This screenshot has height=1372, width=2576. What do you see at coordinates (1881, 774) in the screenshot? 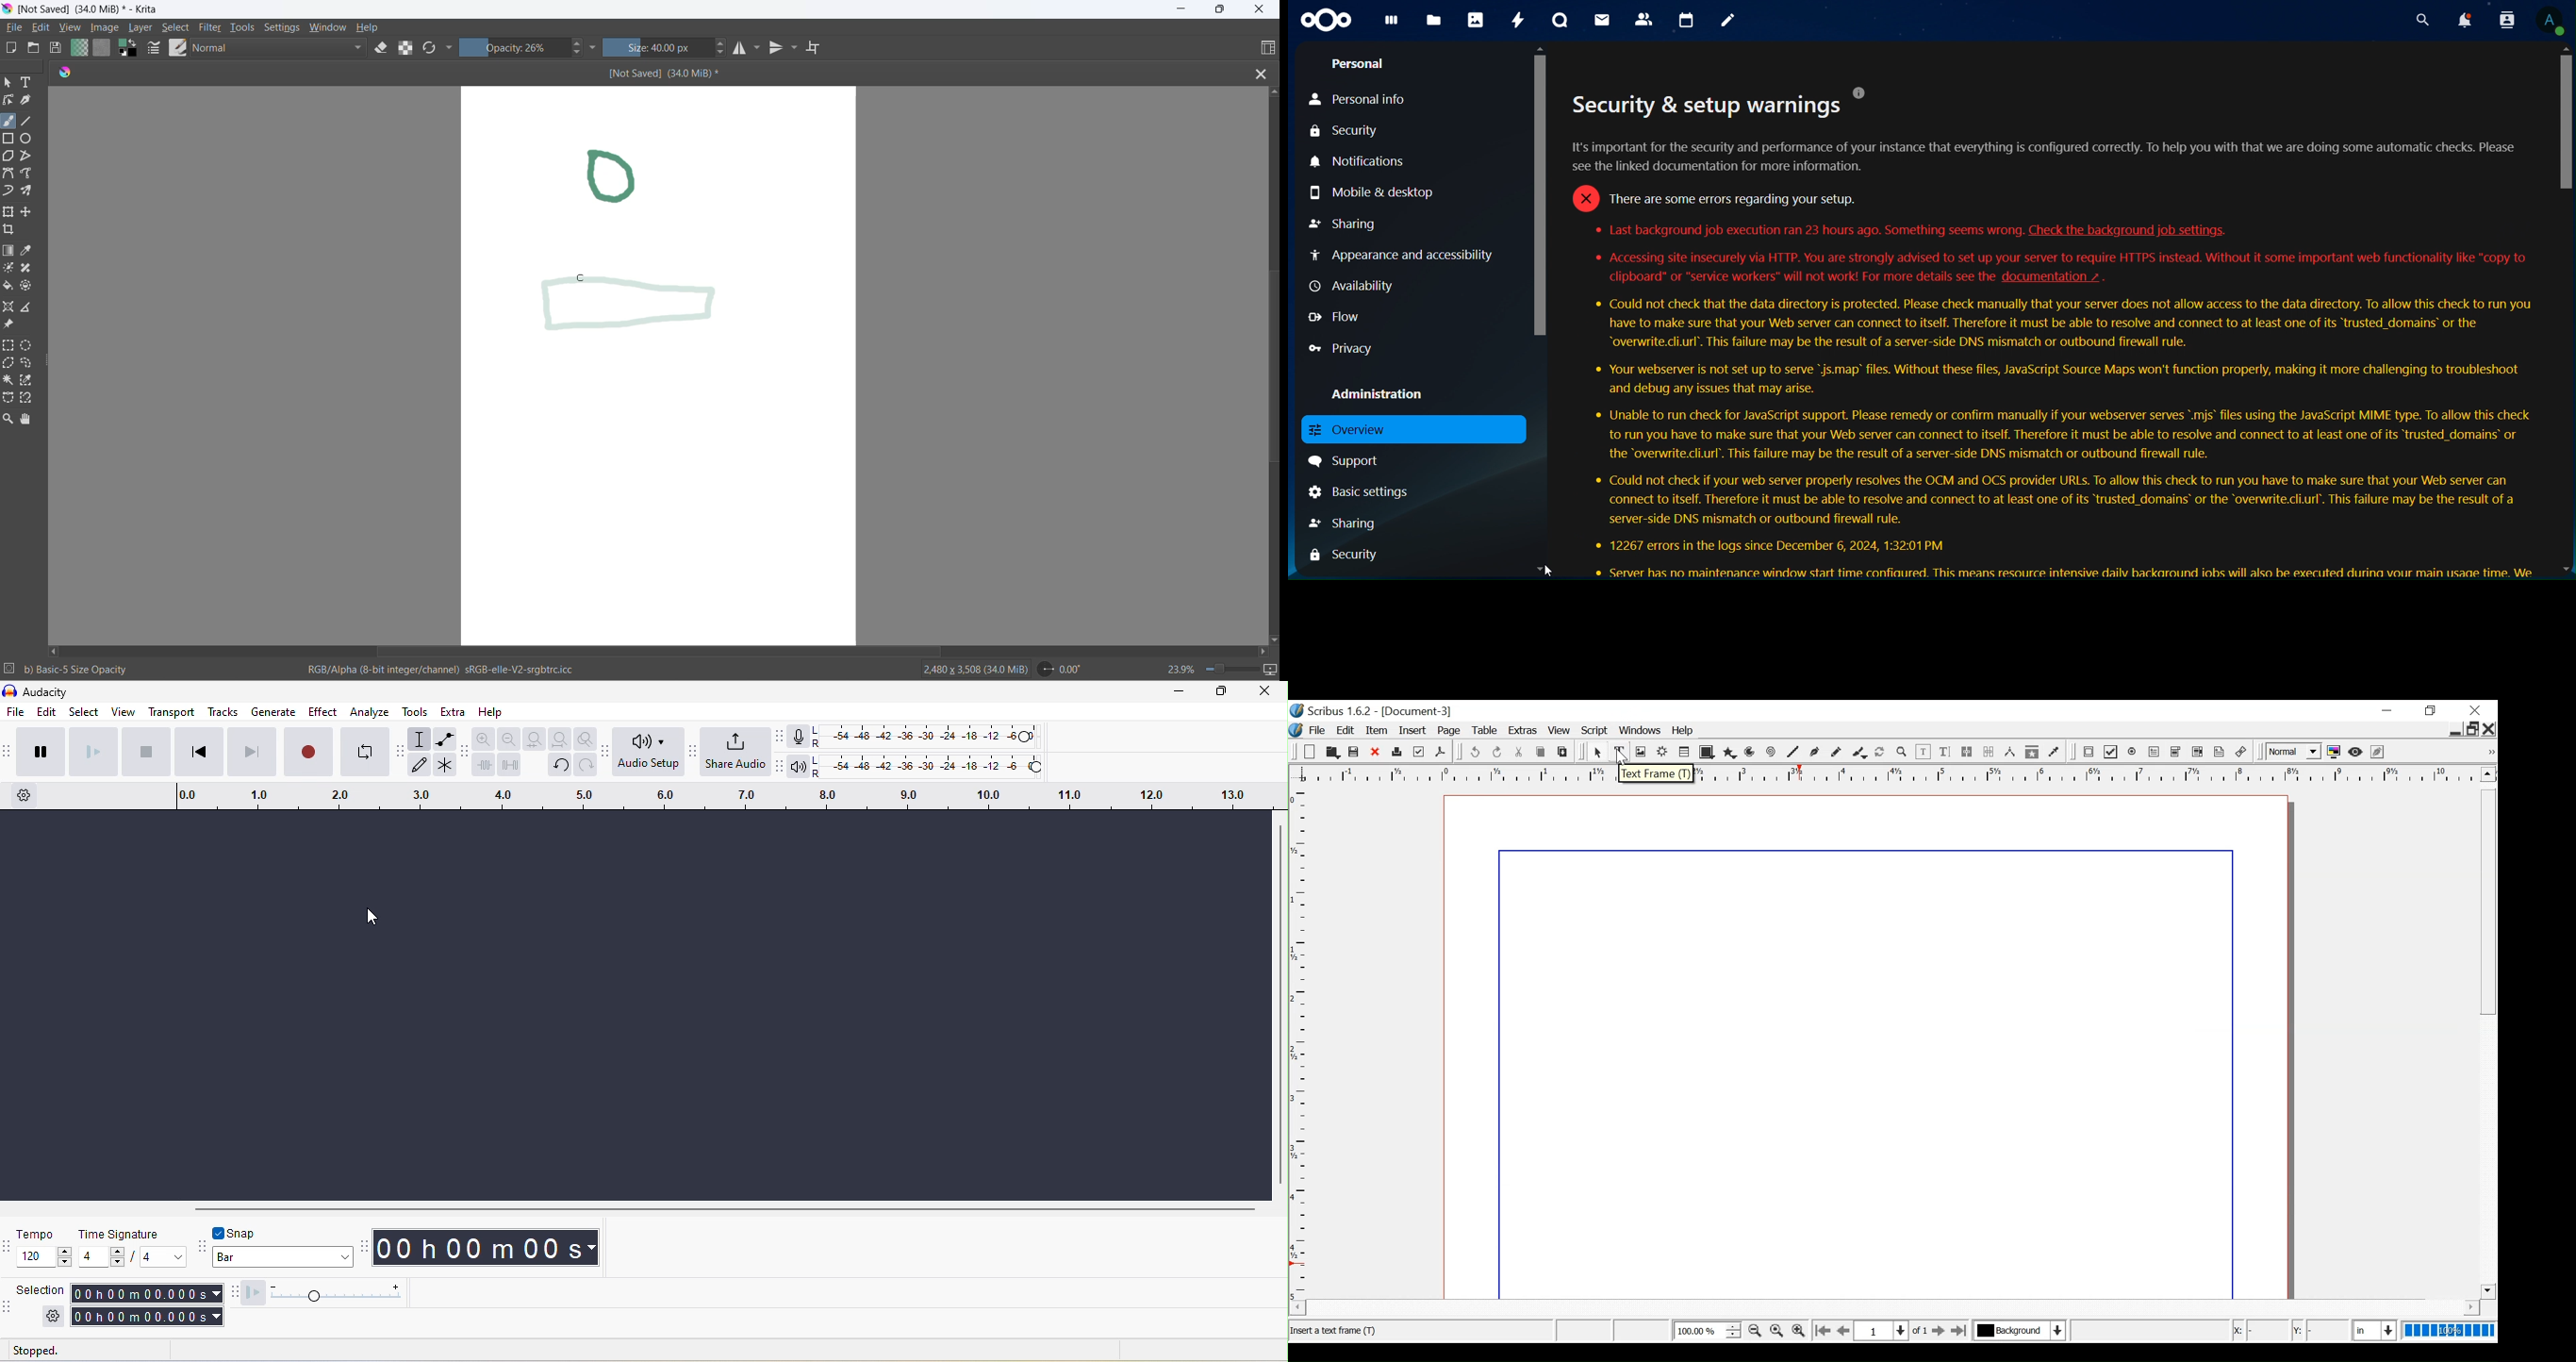
I see `Horizontal ruler` at bounding box center [1881, 774].